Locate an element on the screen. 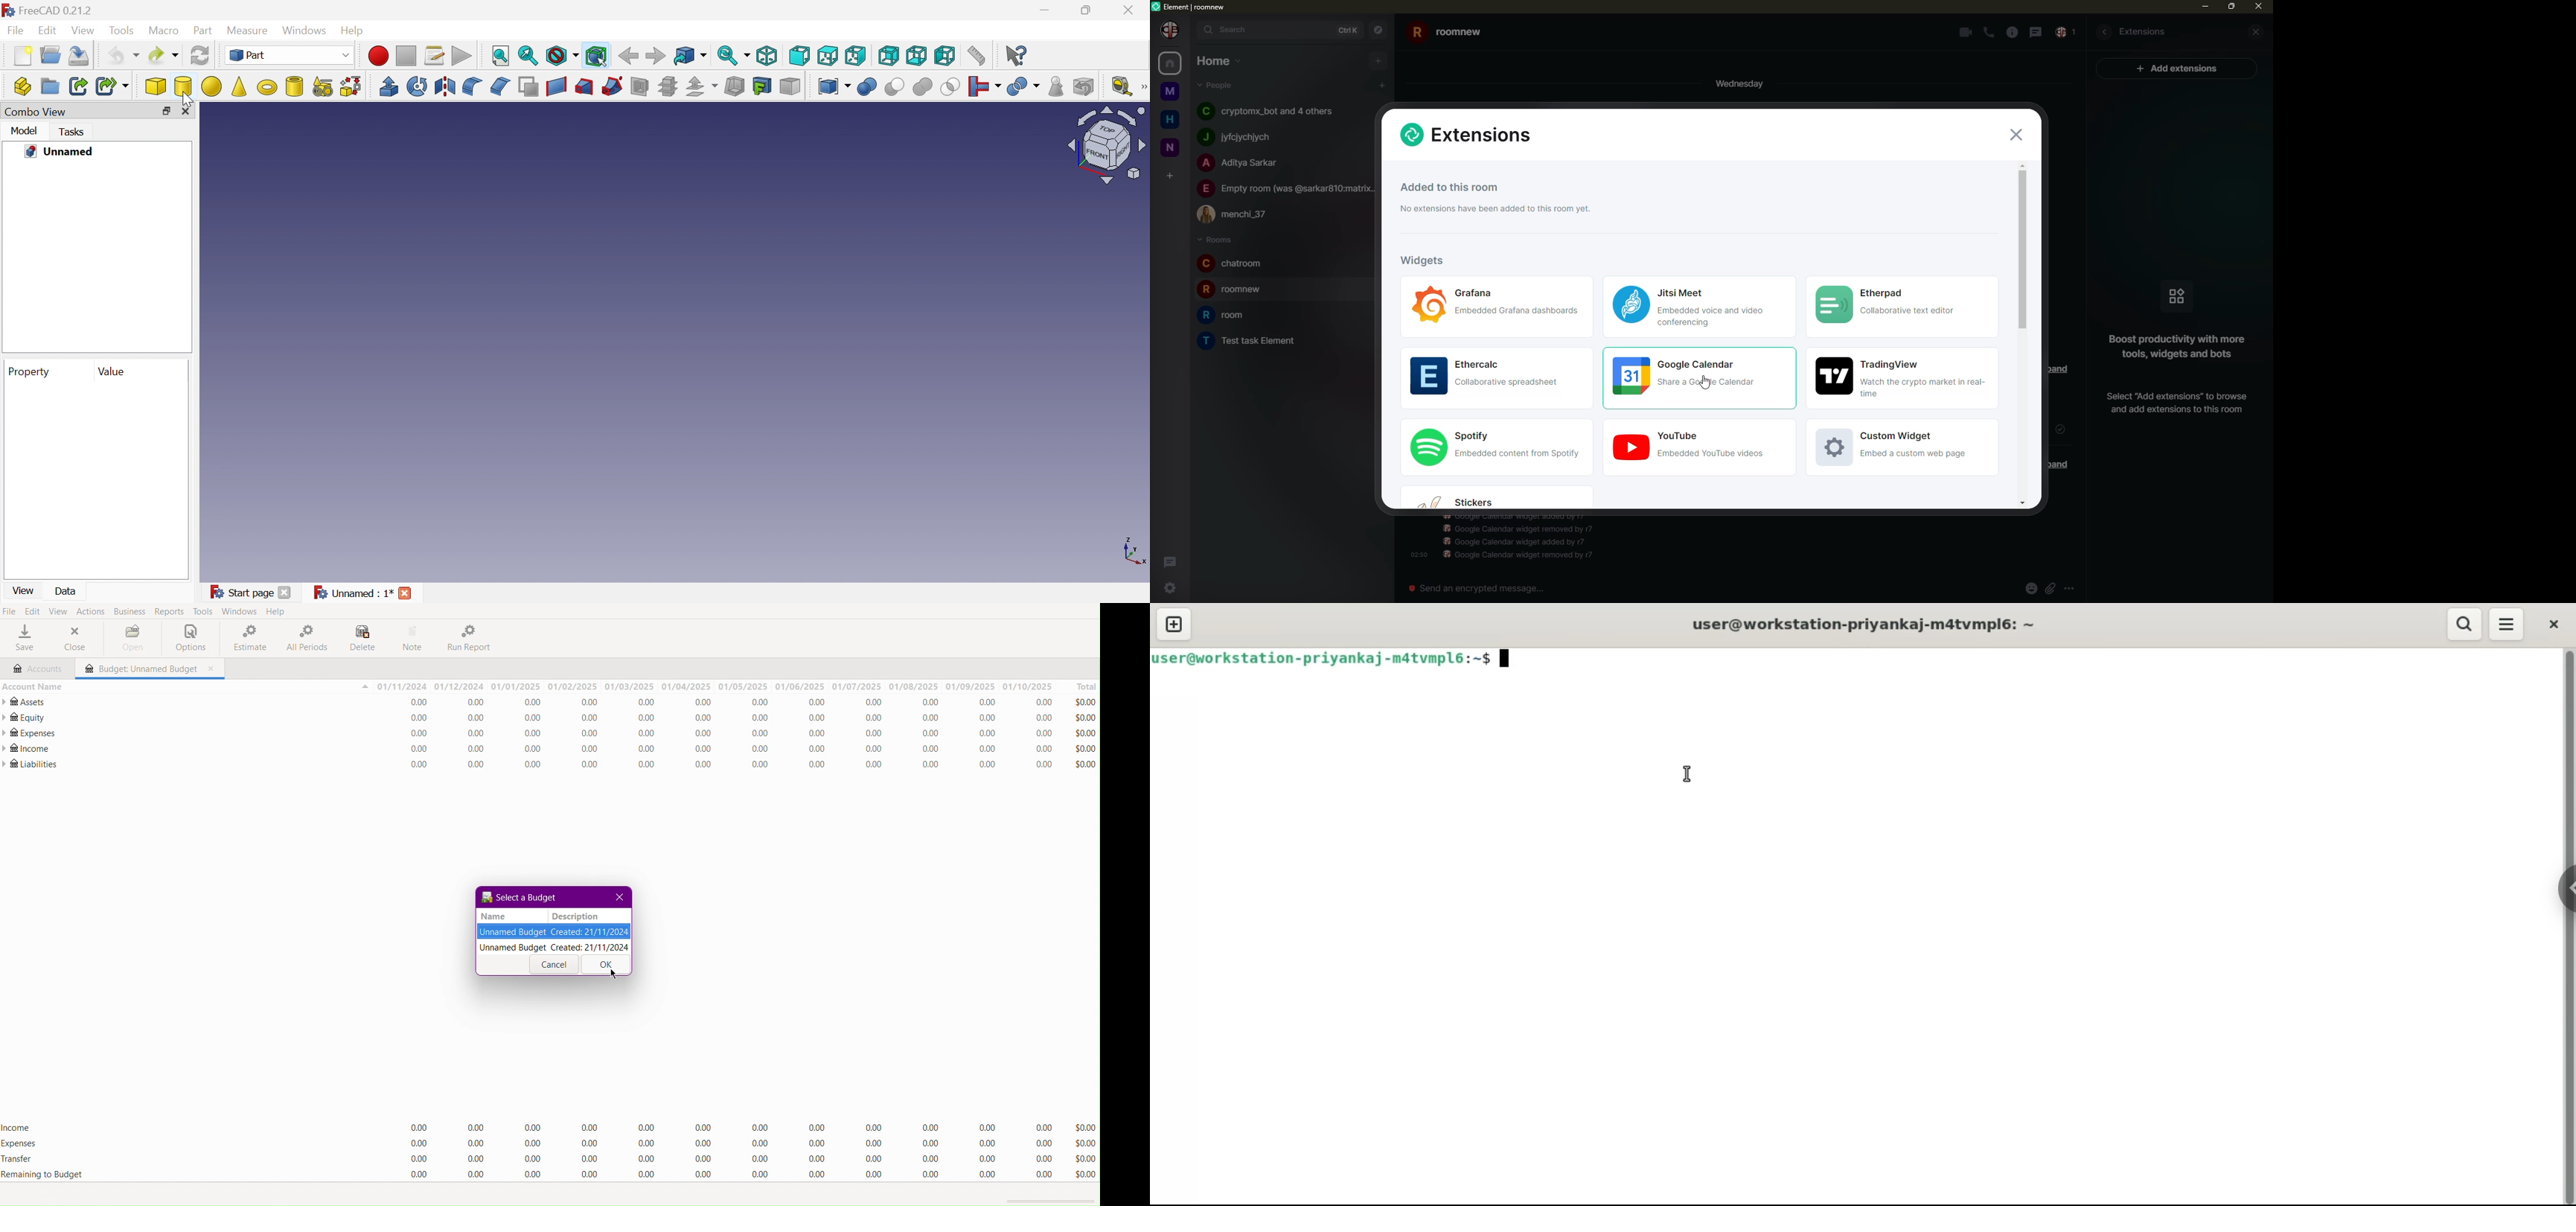  room is located at coordinates (1224, 316).